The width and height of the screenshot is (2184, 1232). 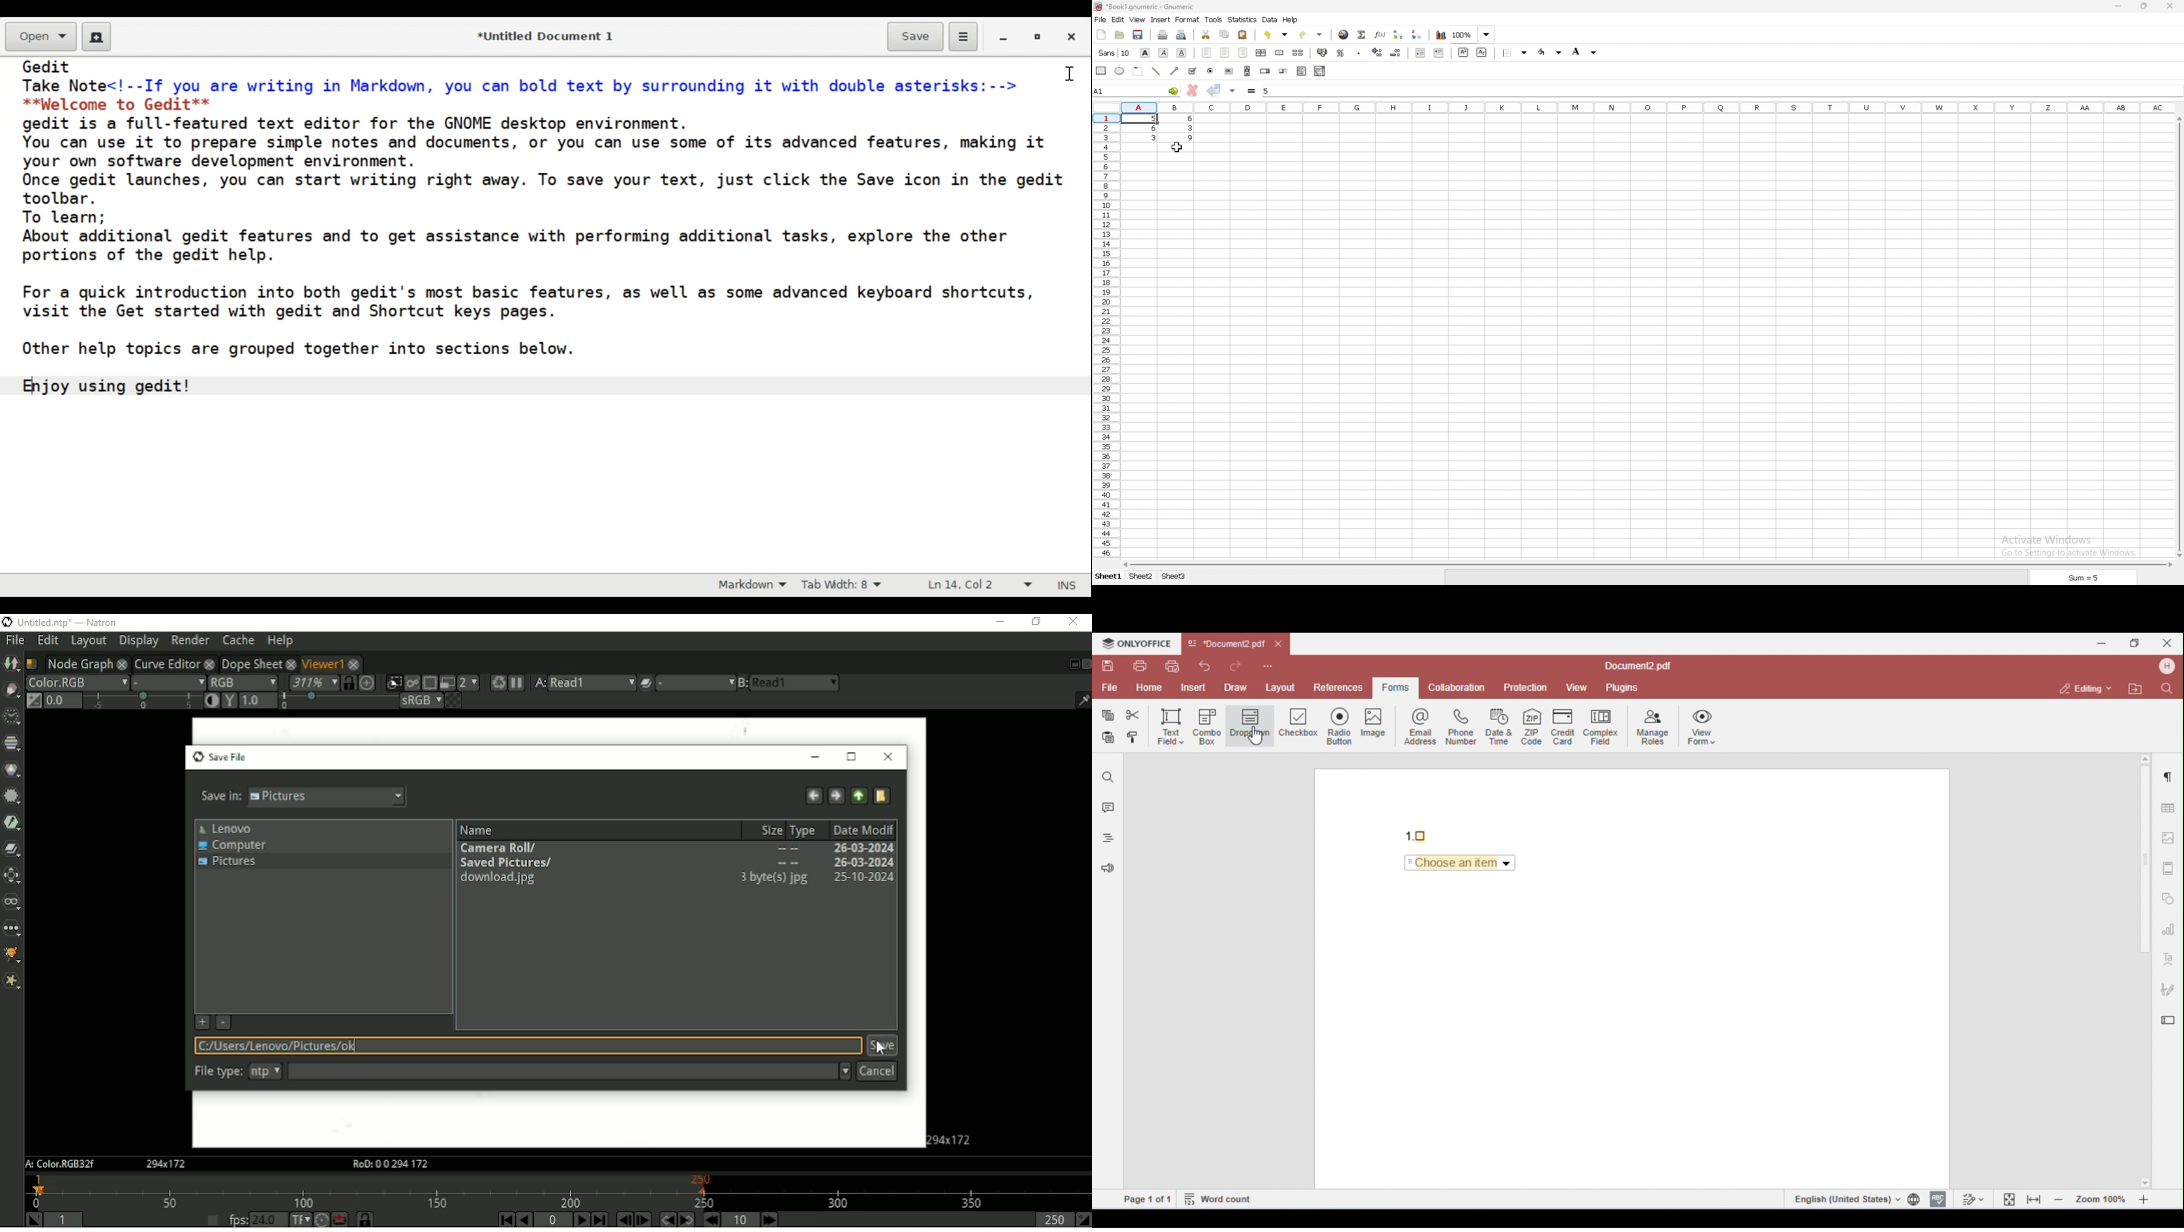 I want to click on Clips the portion of the image, so click(x=393, y=683).